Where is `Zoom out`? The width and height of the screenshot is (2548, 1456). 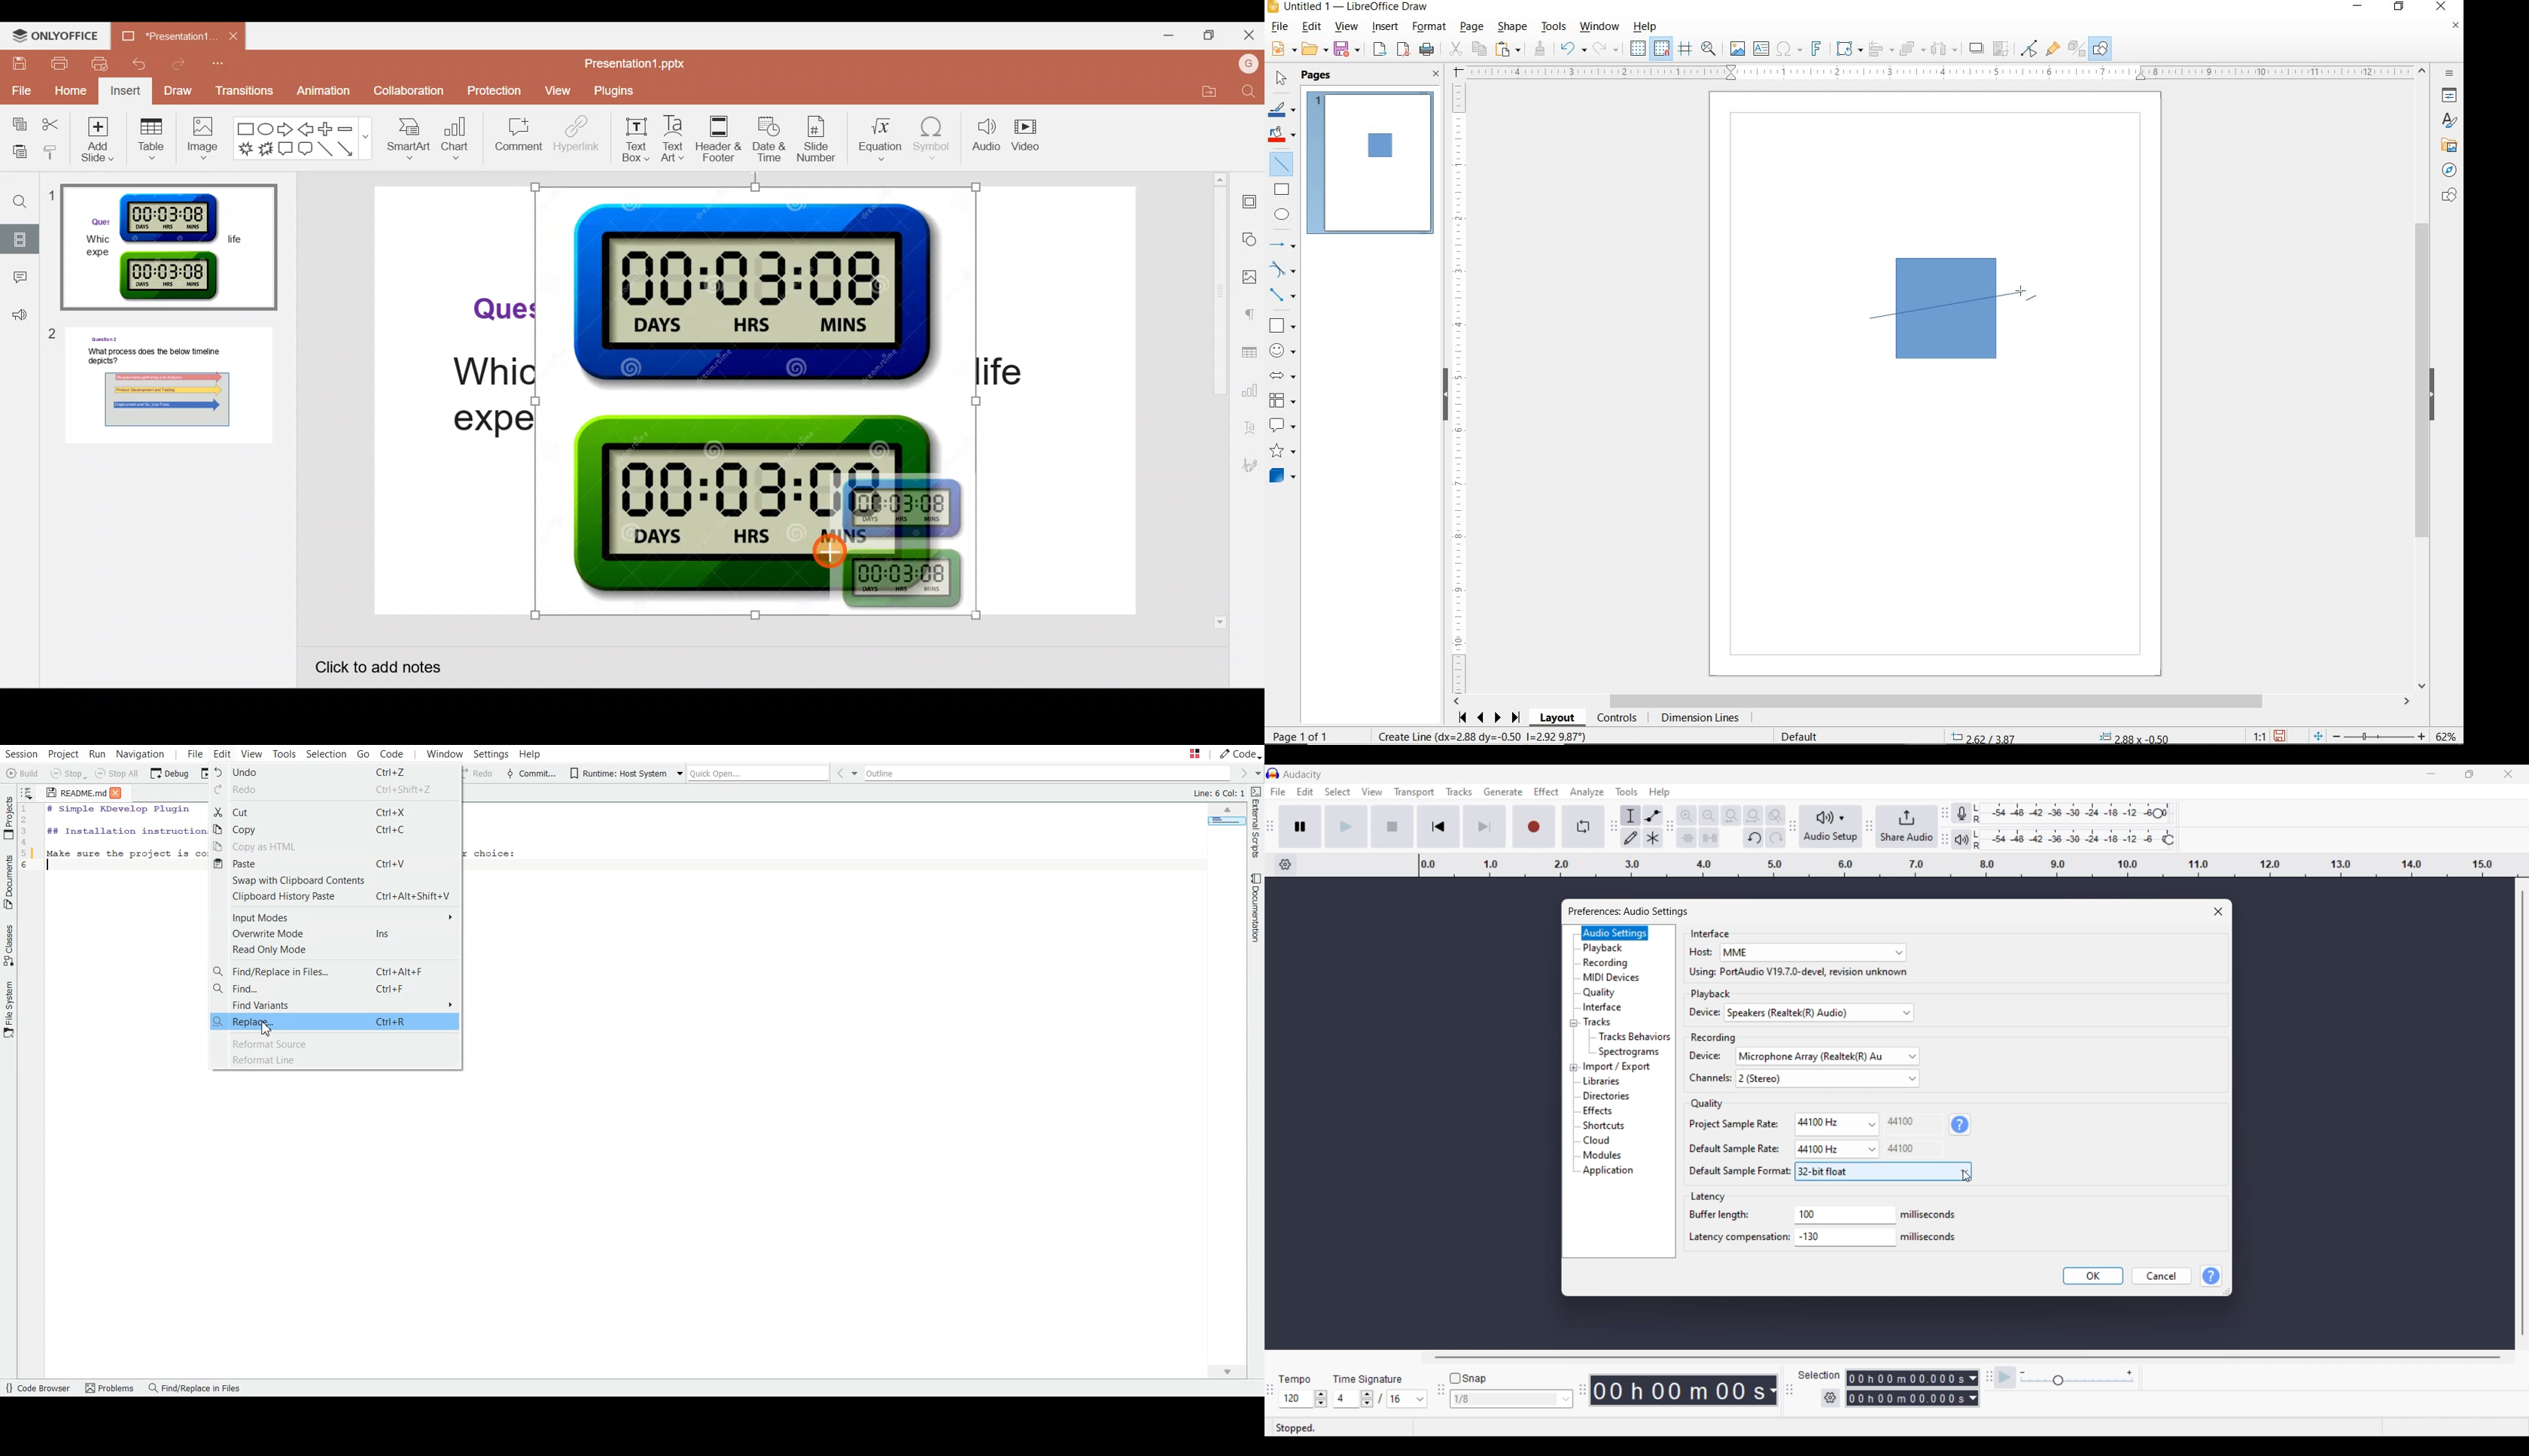
Zoom out is located at coordinates (1708, 815).